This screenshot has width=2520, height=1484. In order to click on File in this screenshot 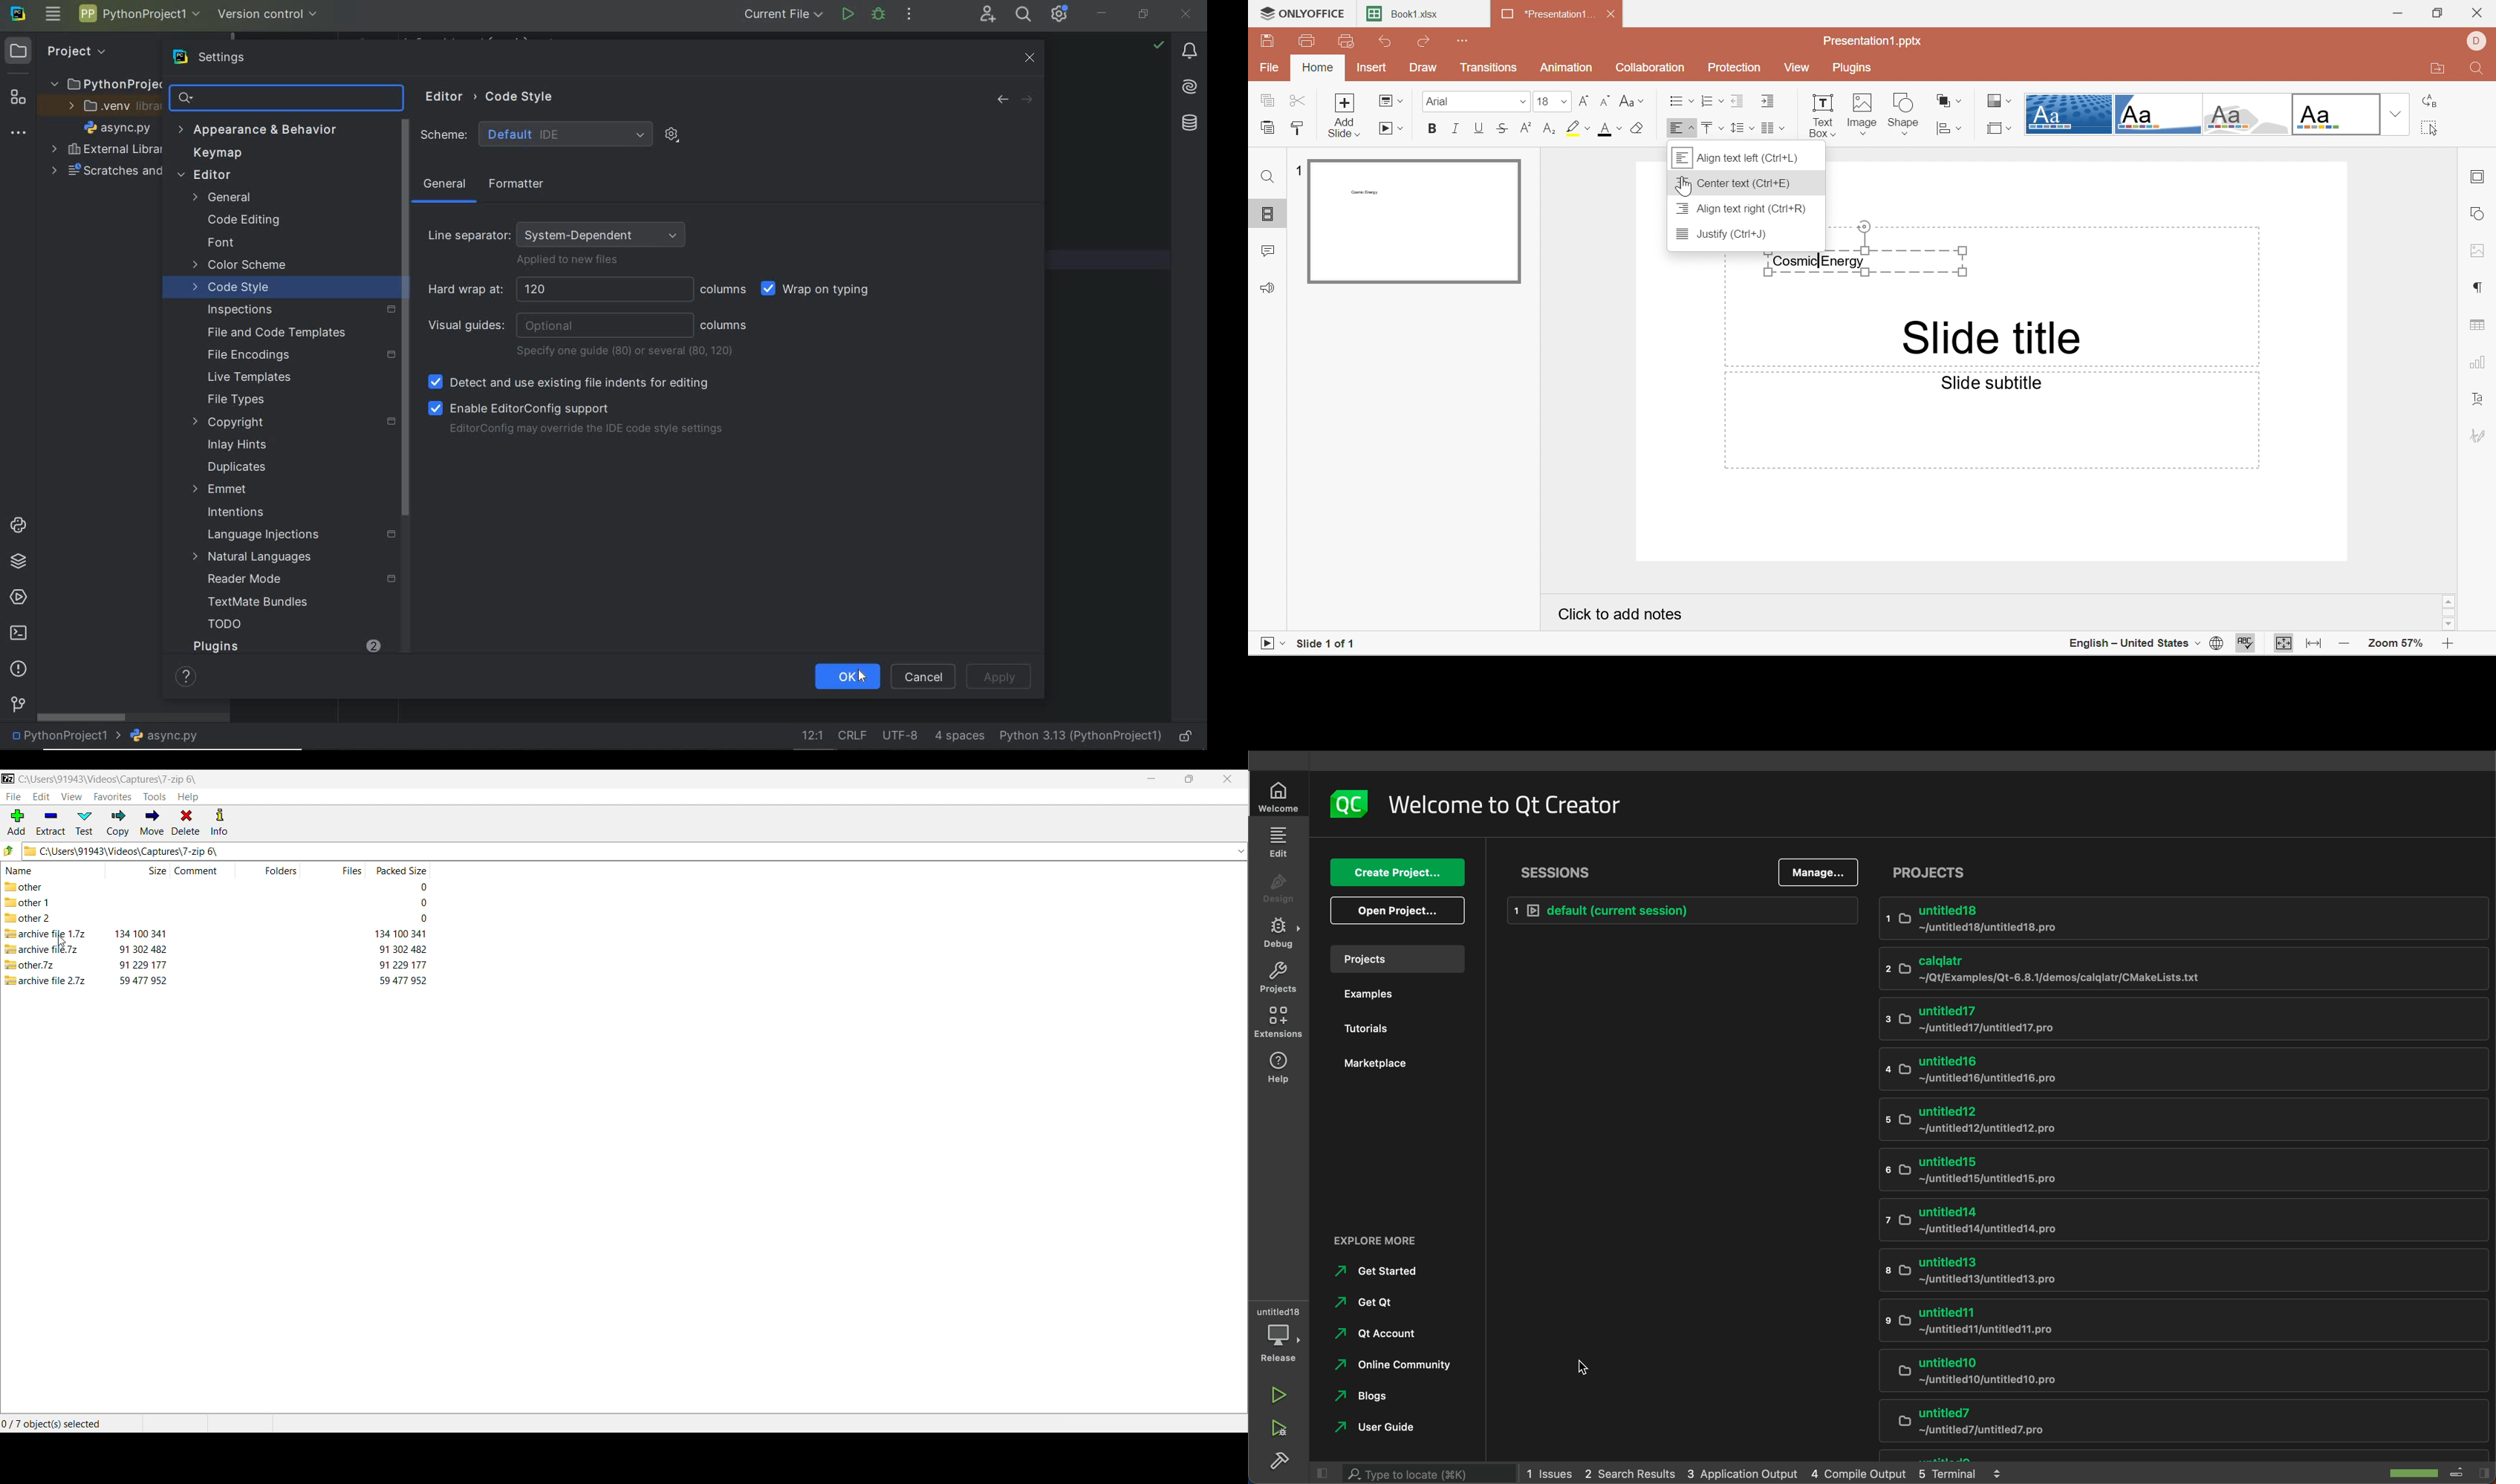, I will do `click(1269, 68)`.